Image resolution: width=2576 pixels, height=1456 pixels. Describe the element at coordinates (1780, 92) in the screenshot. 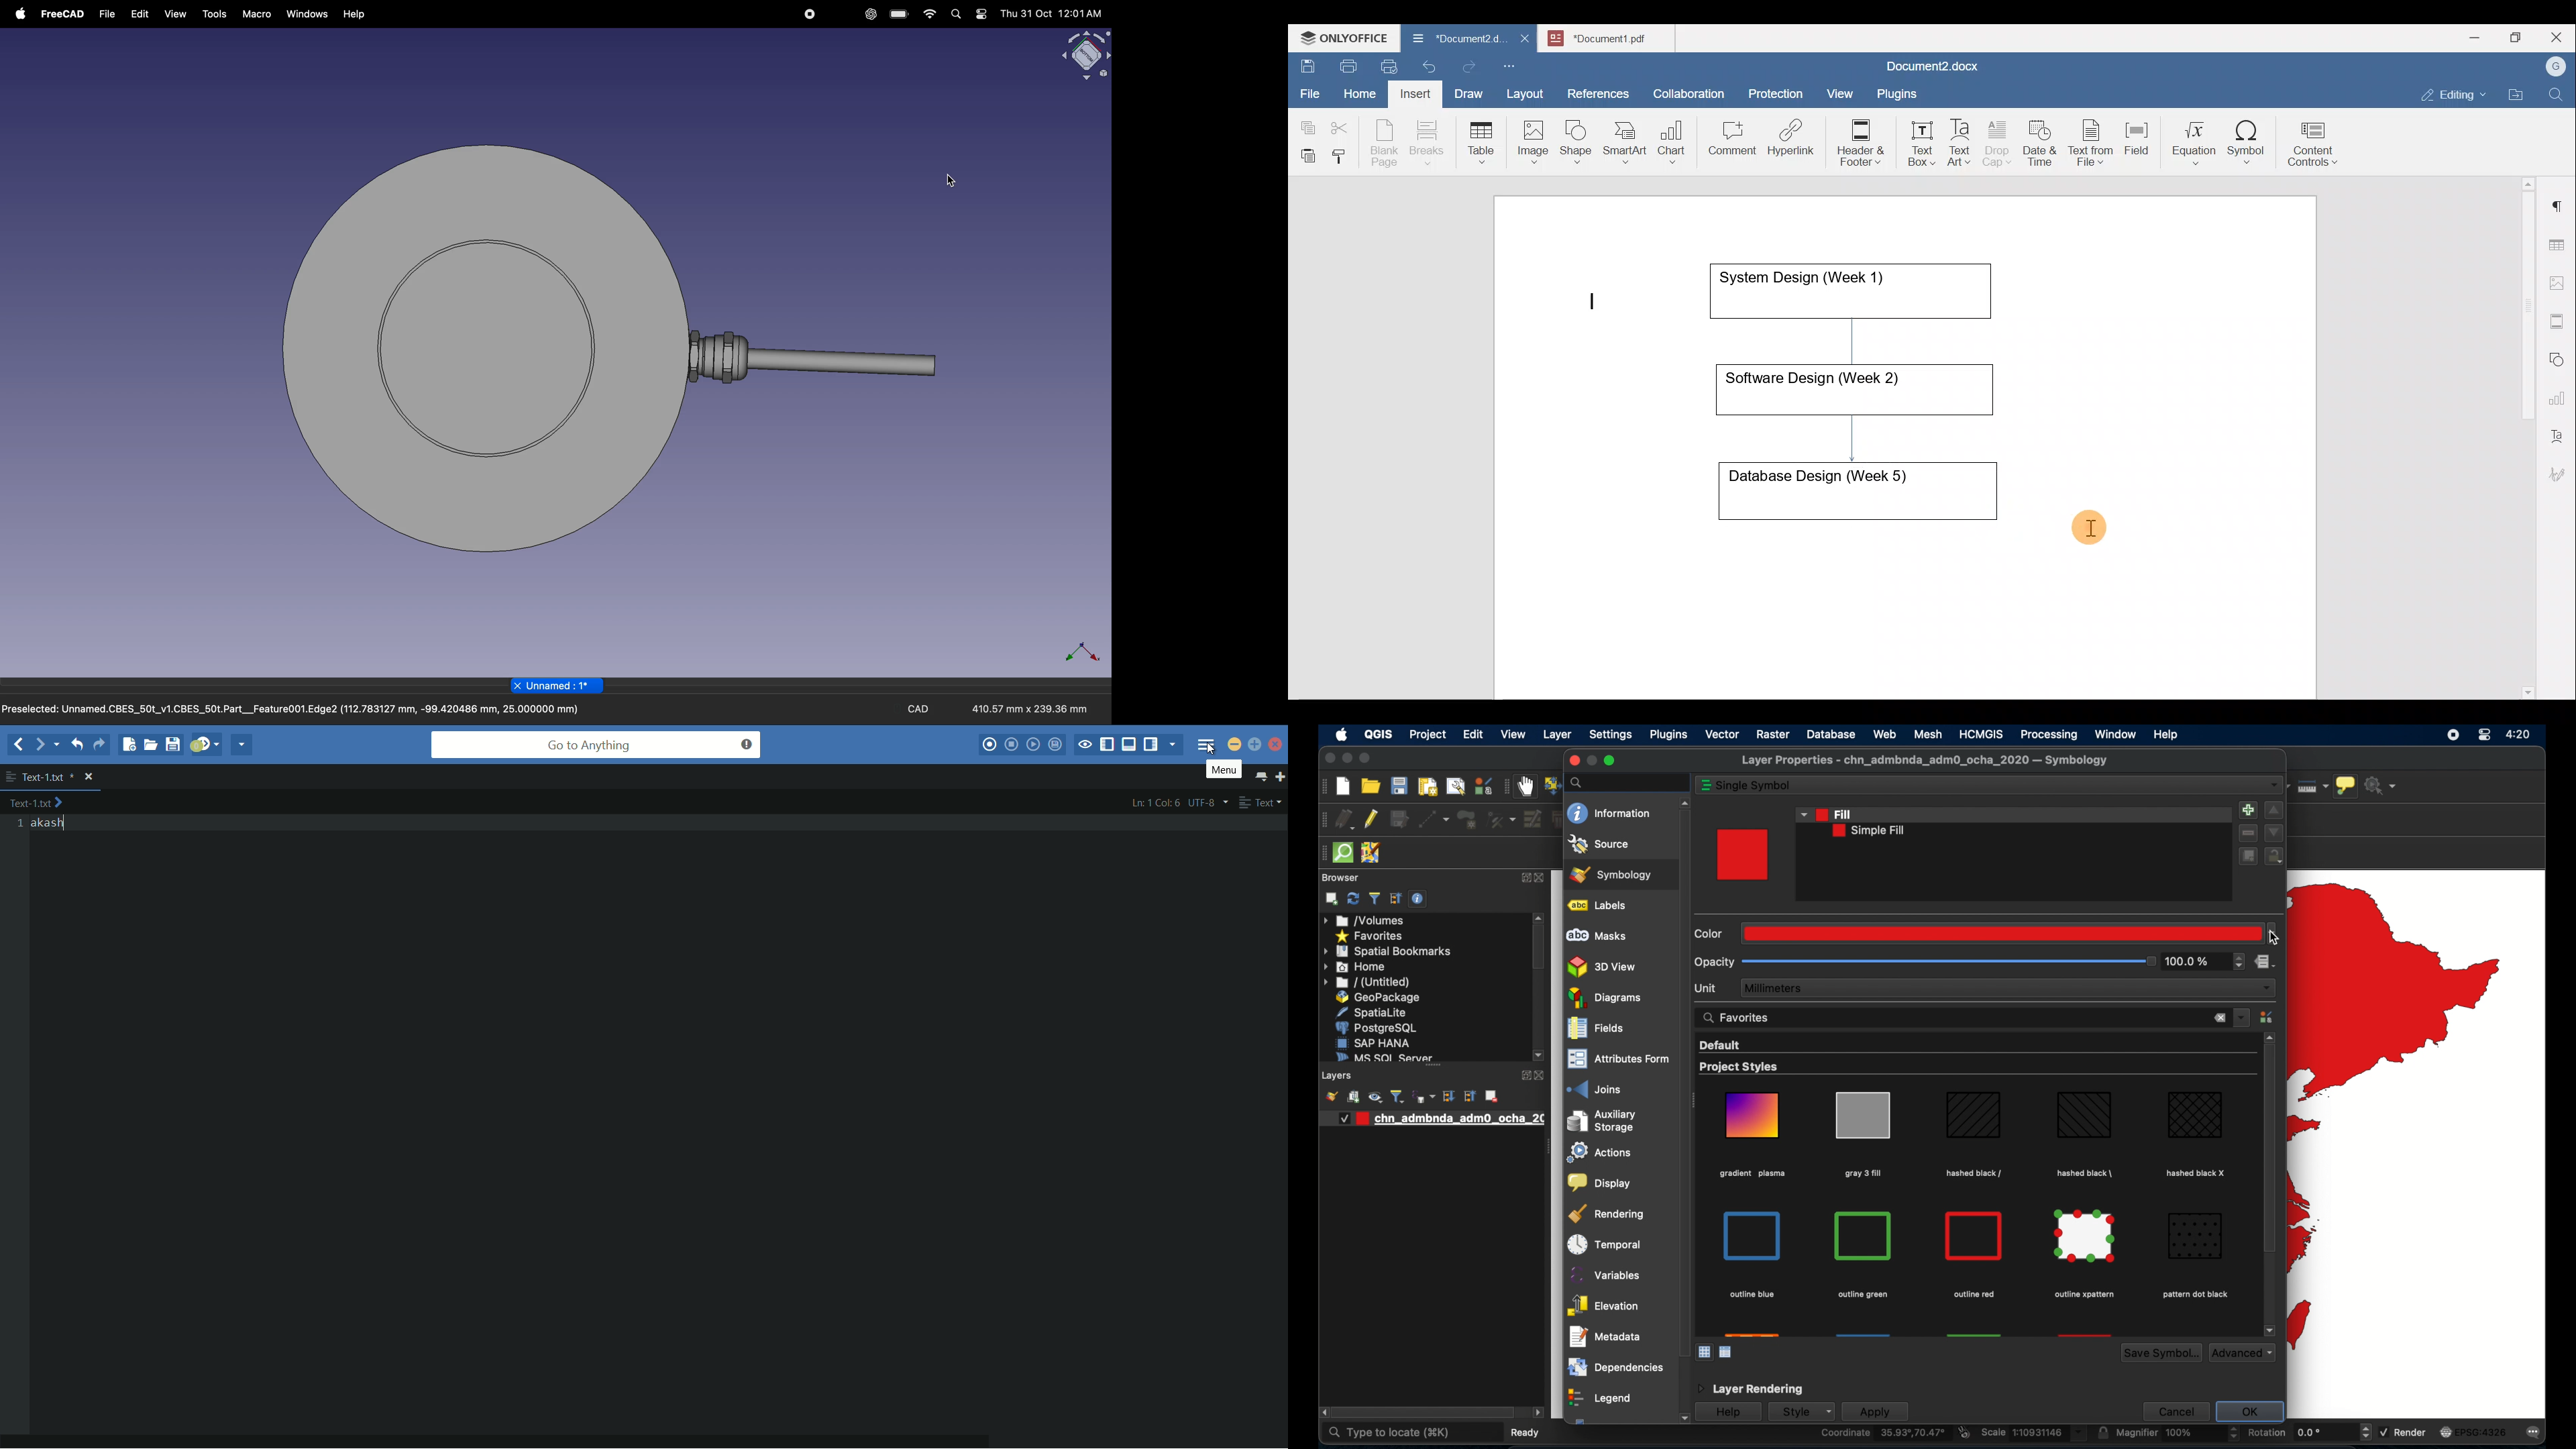

I see `Protection` at that location.